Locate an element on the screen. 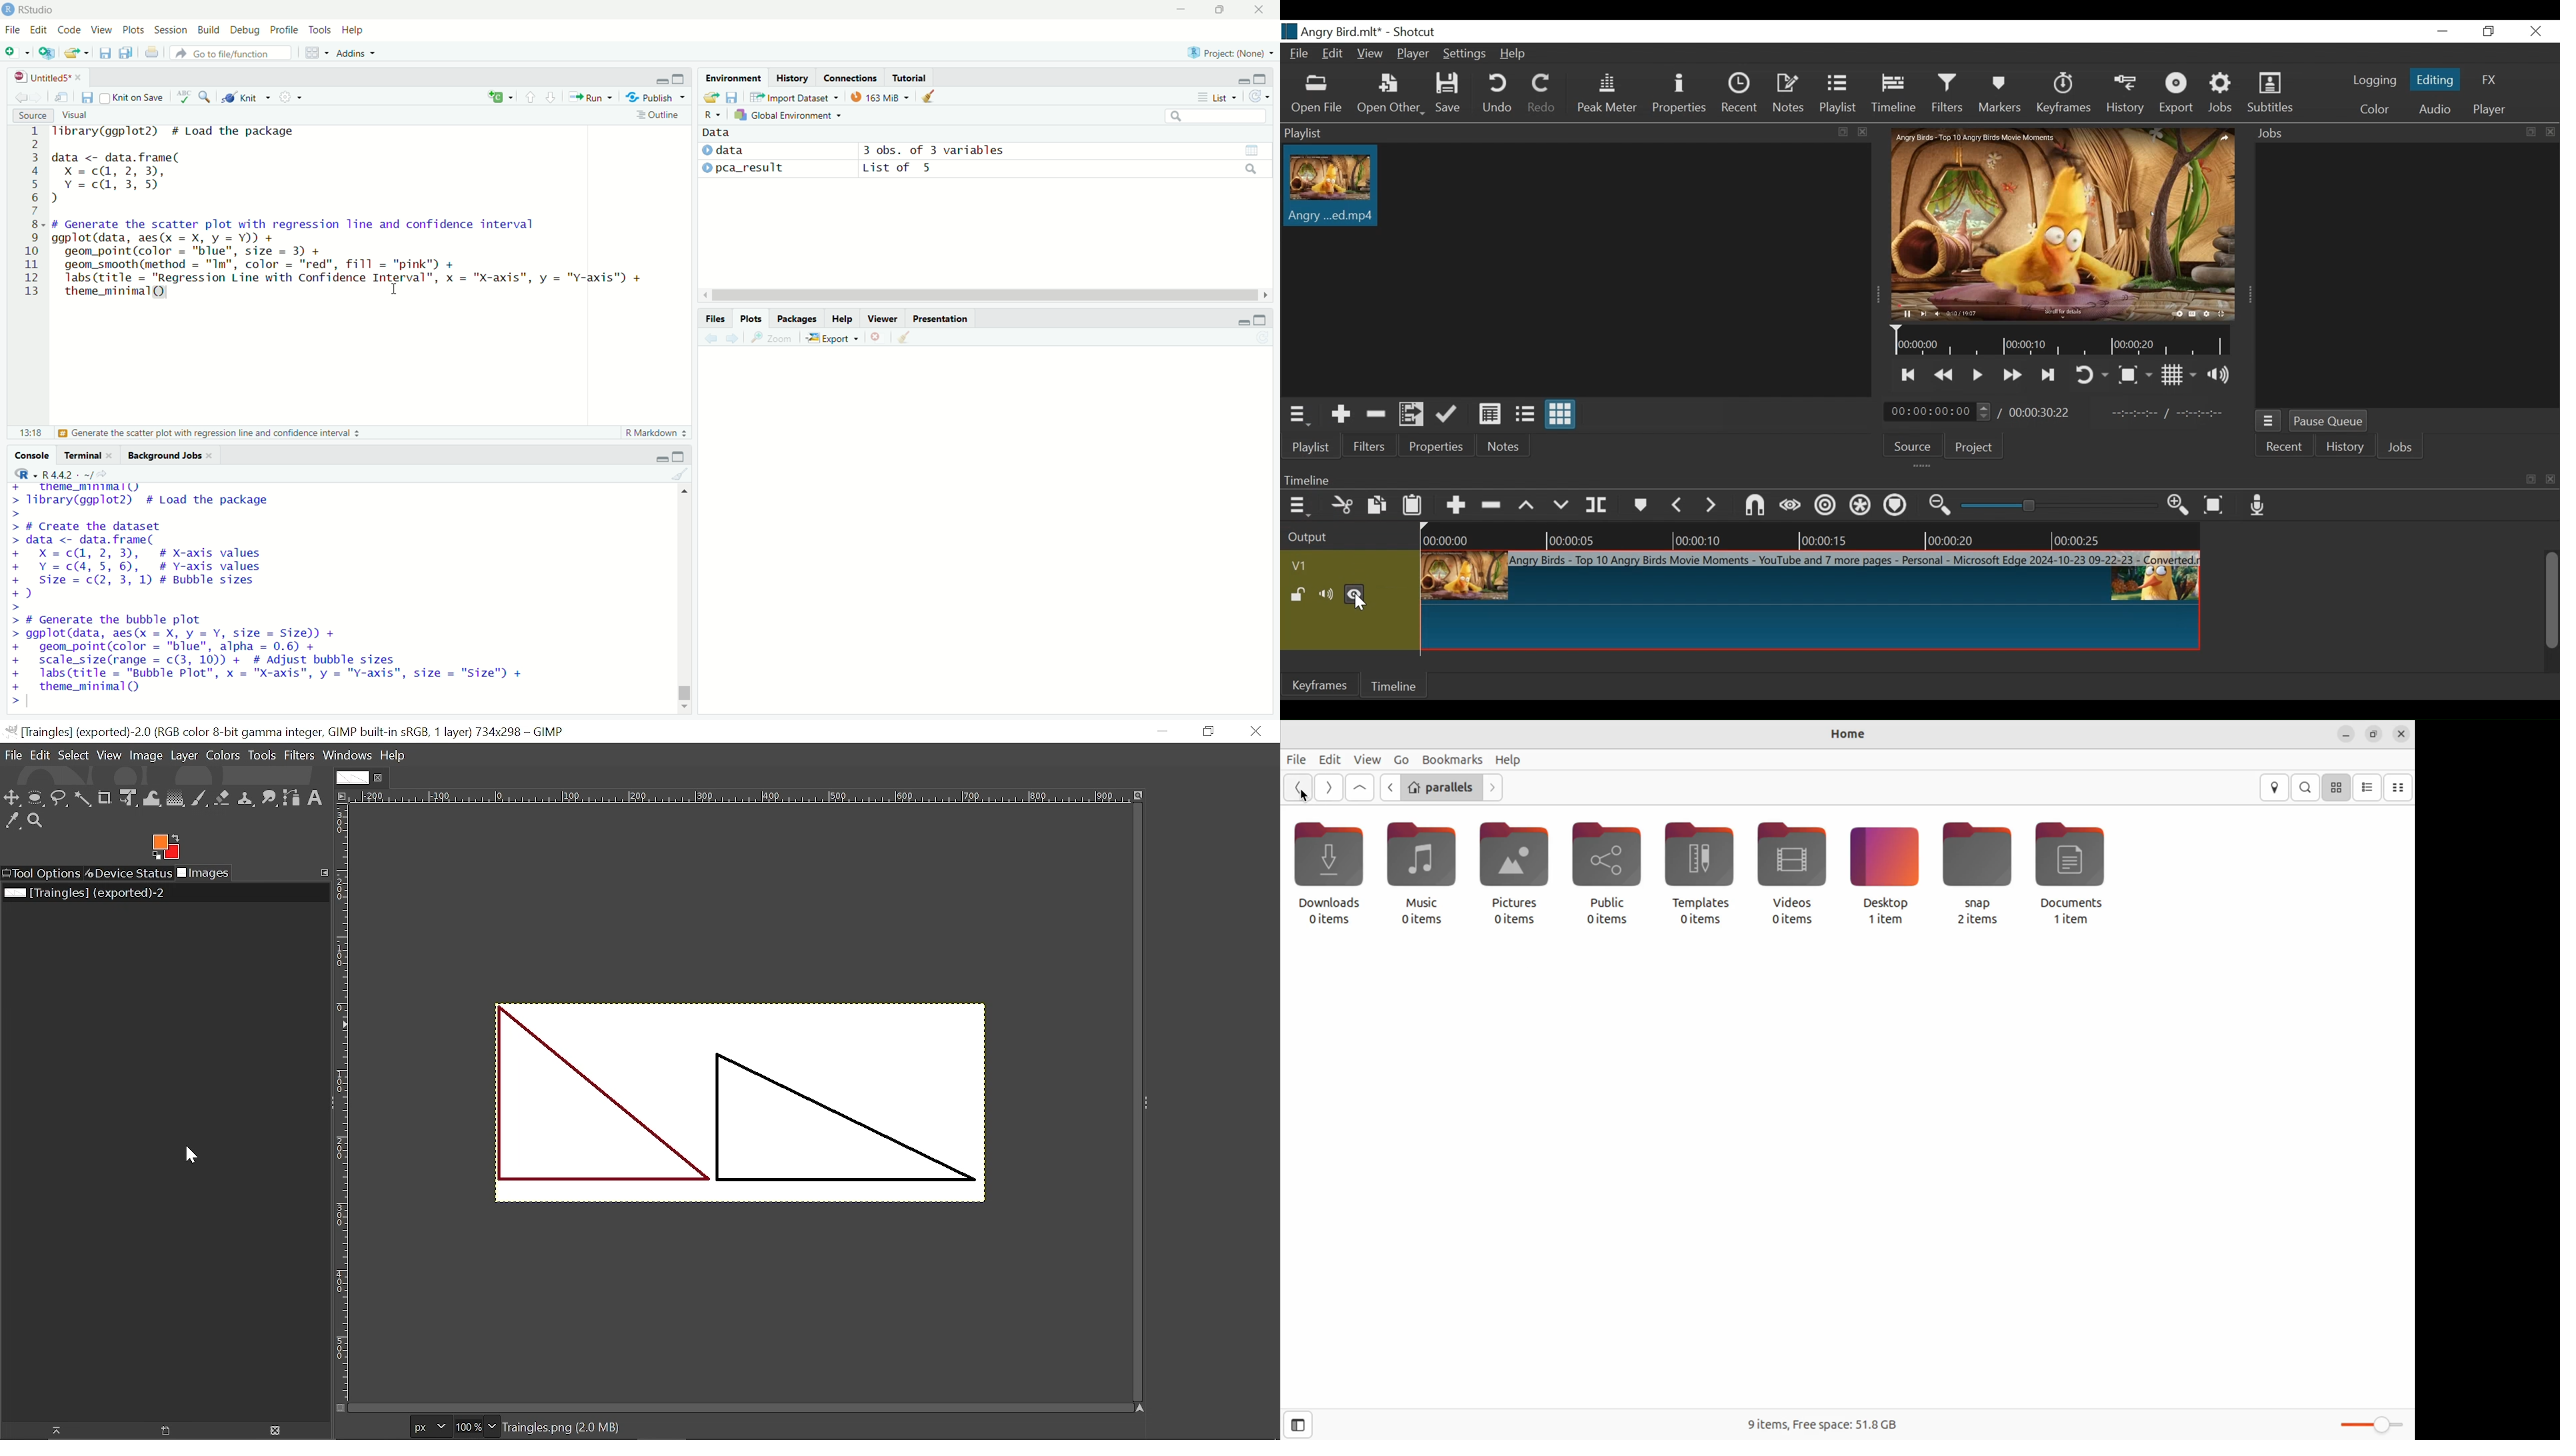  R is located at coordinates (713, 115).